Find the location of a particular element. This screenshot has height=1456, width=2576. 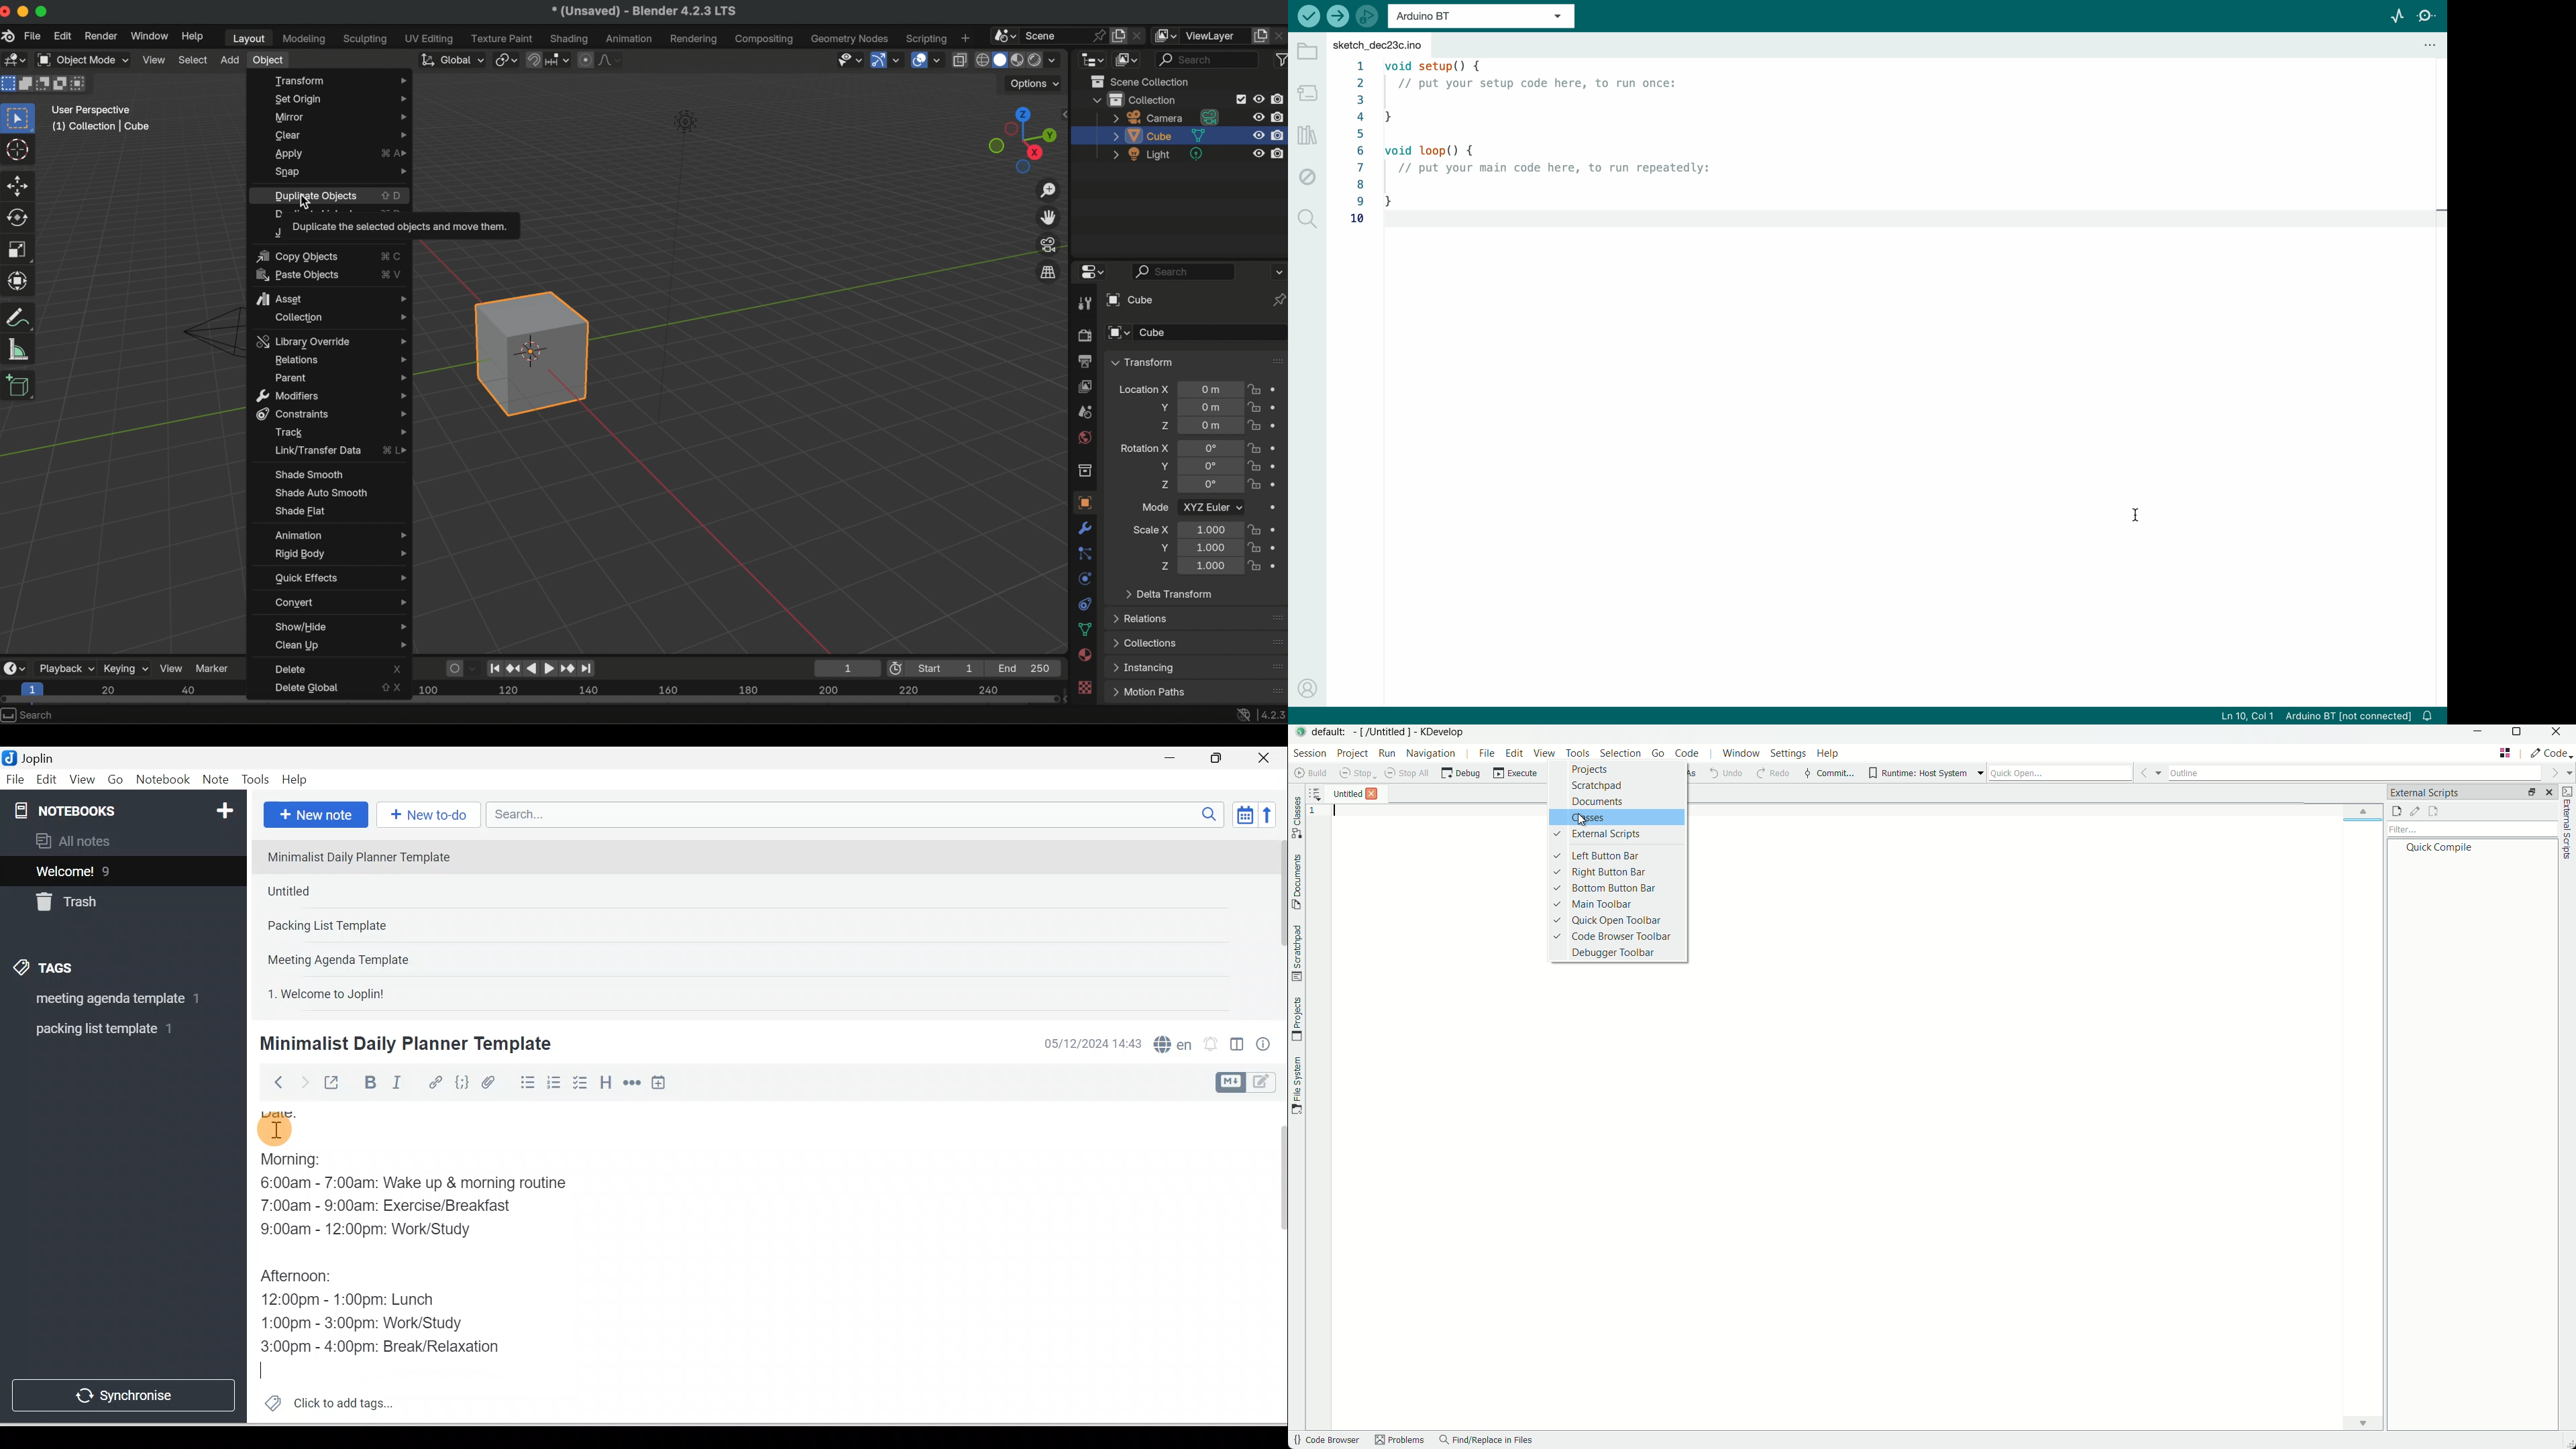

Hyperlink is located at coordinates (434, 1083).